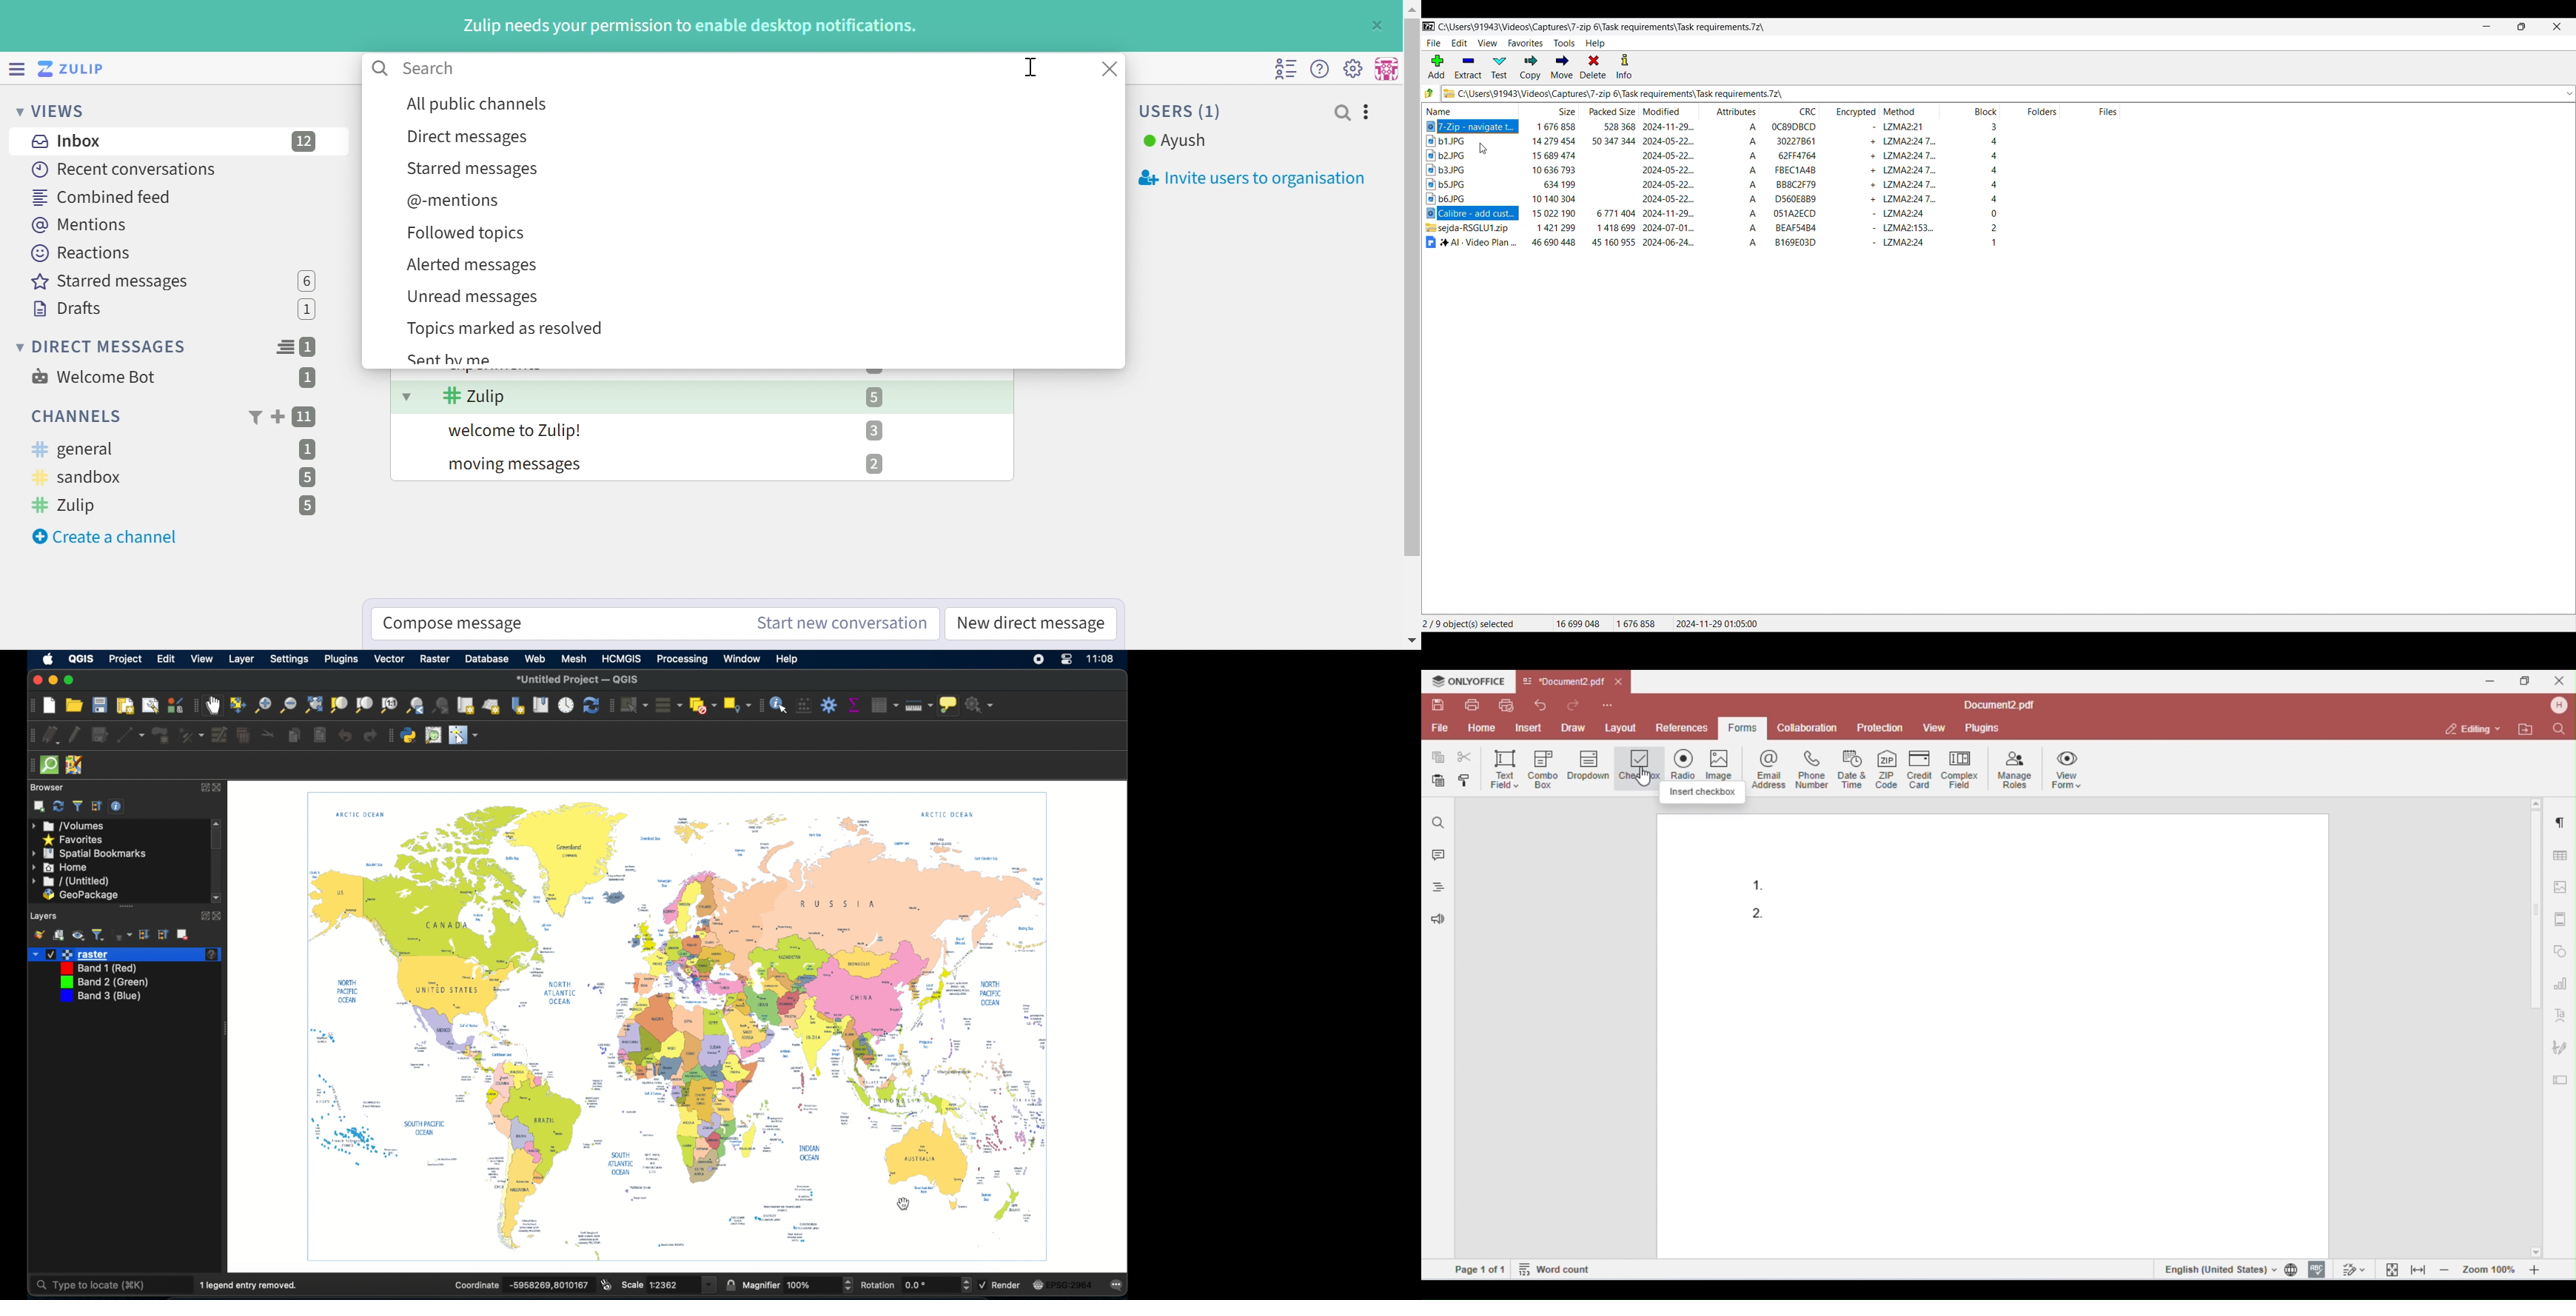  What do you see at coordinates (611, 705) in the screenshot?
I see `selection toolbar` at bounding box center [611, 705].